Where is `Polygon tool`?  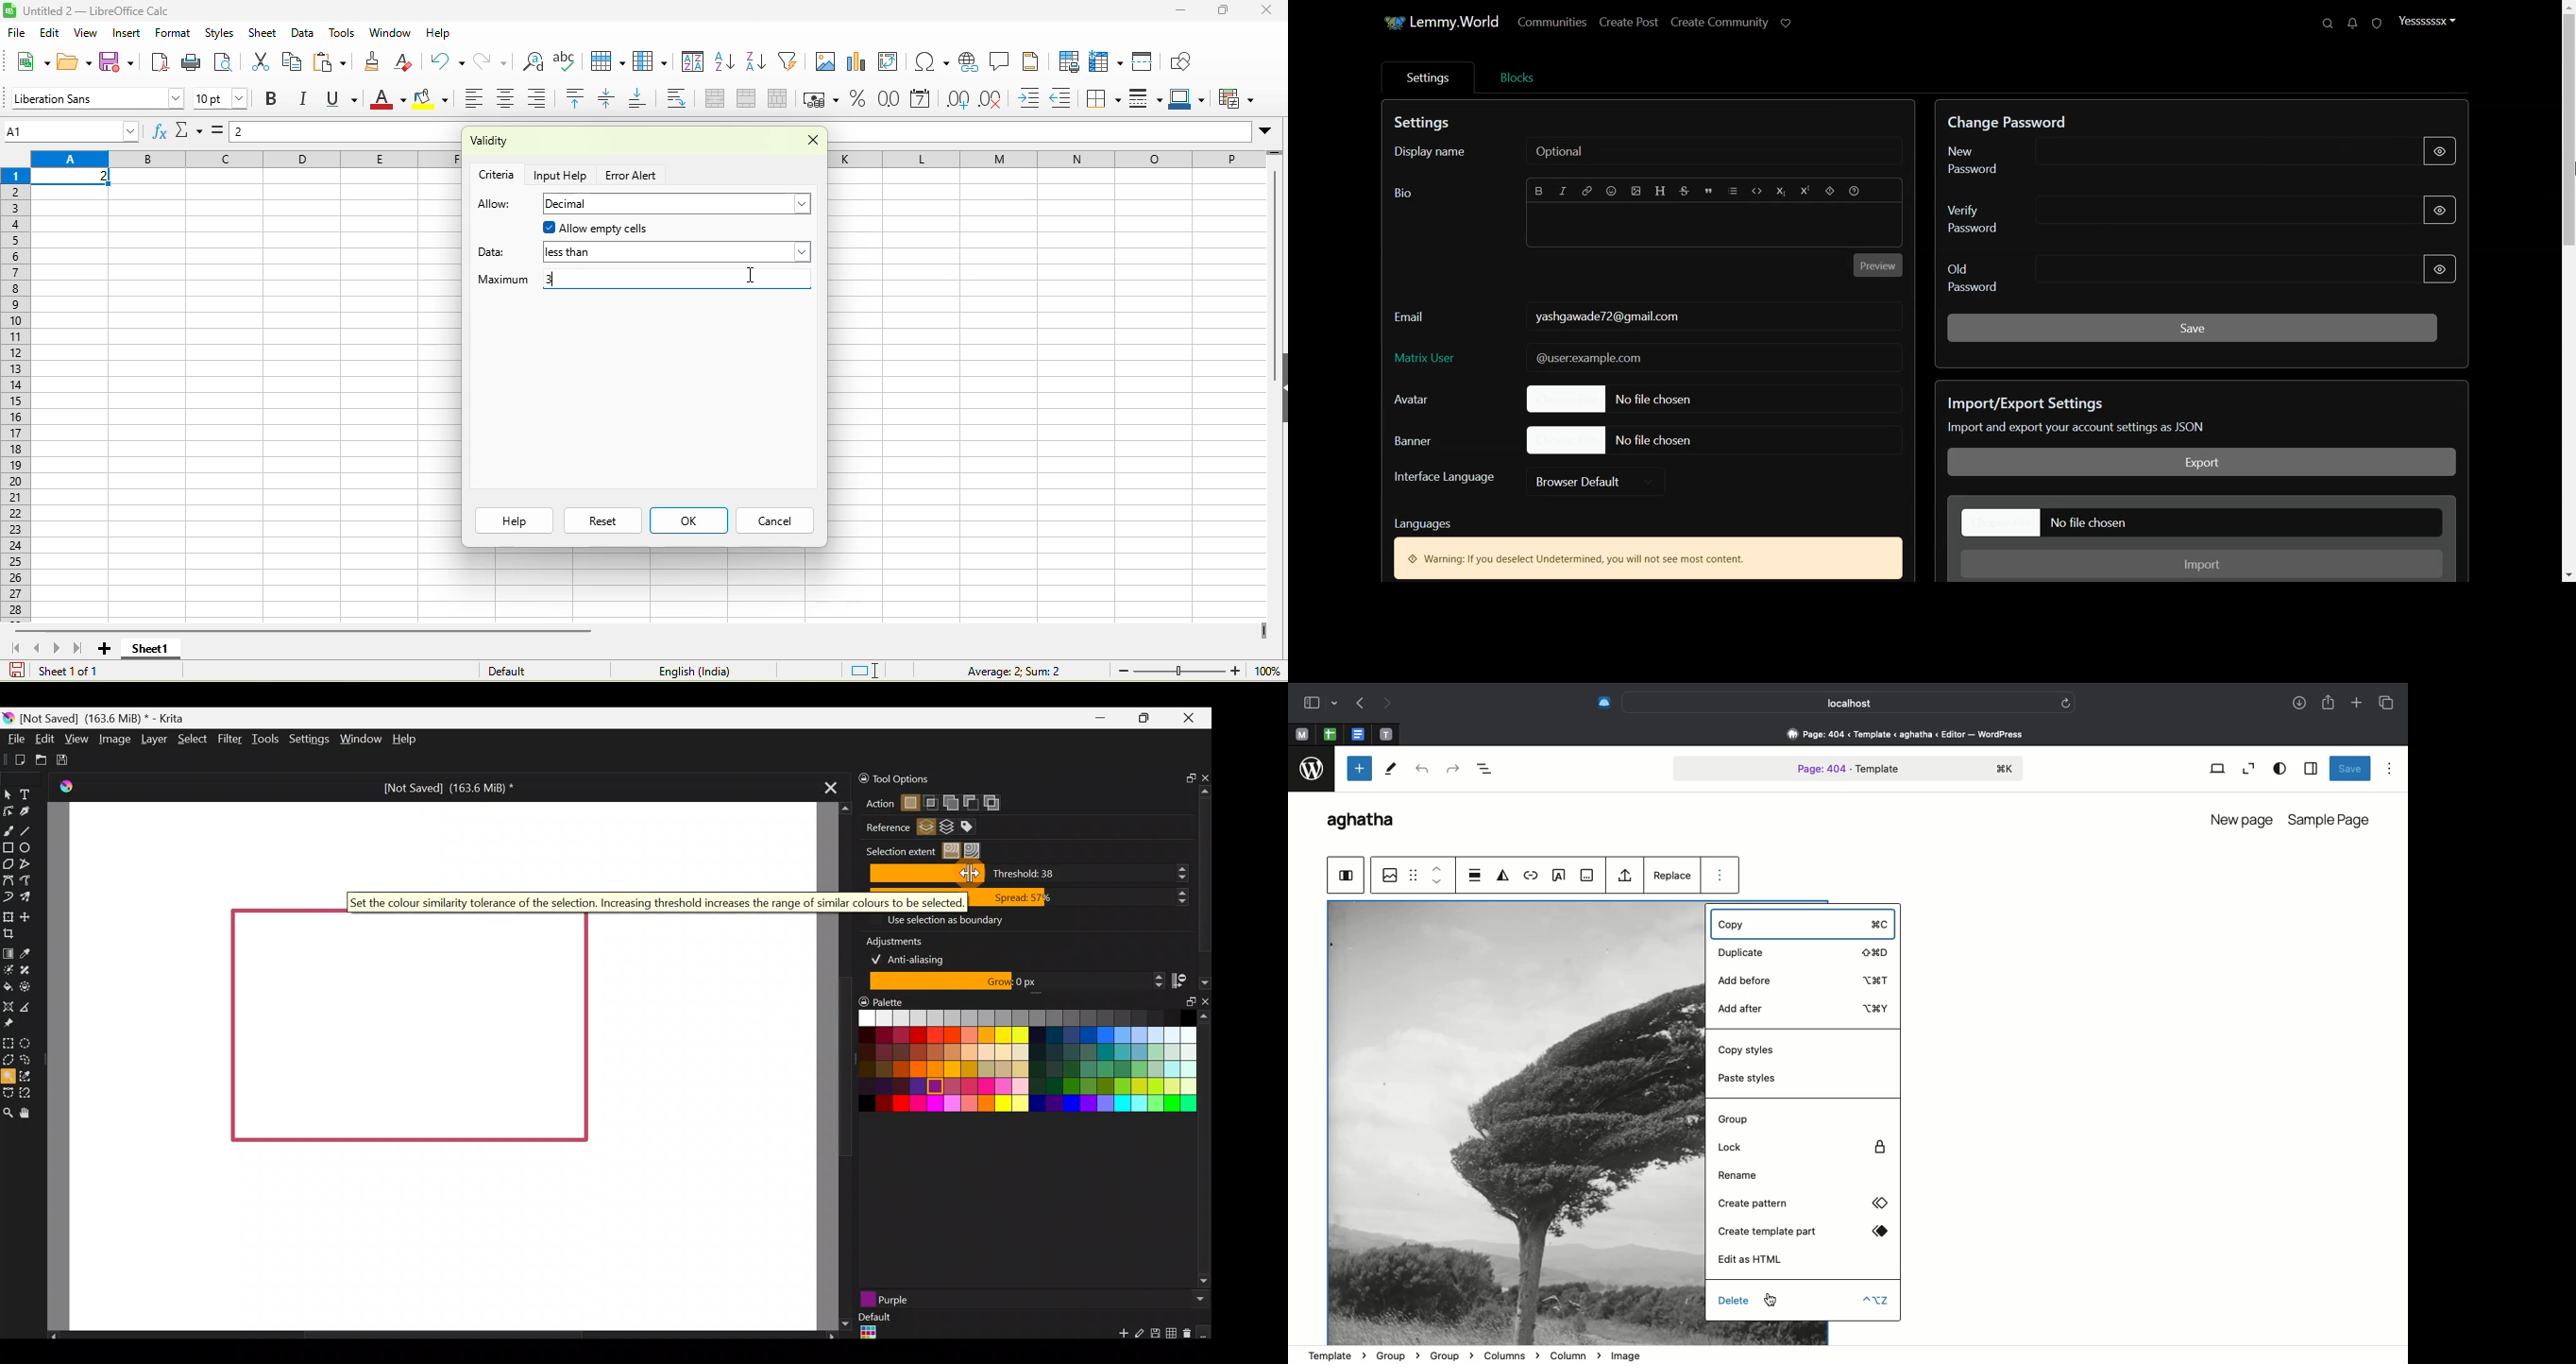
Polygon tool is located at coordinates (8, 864).